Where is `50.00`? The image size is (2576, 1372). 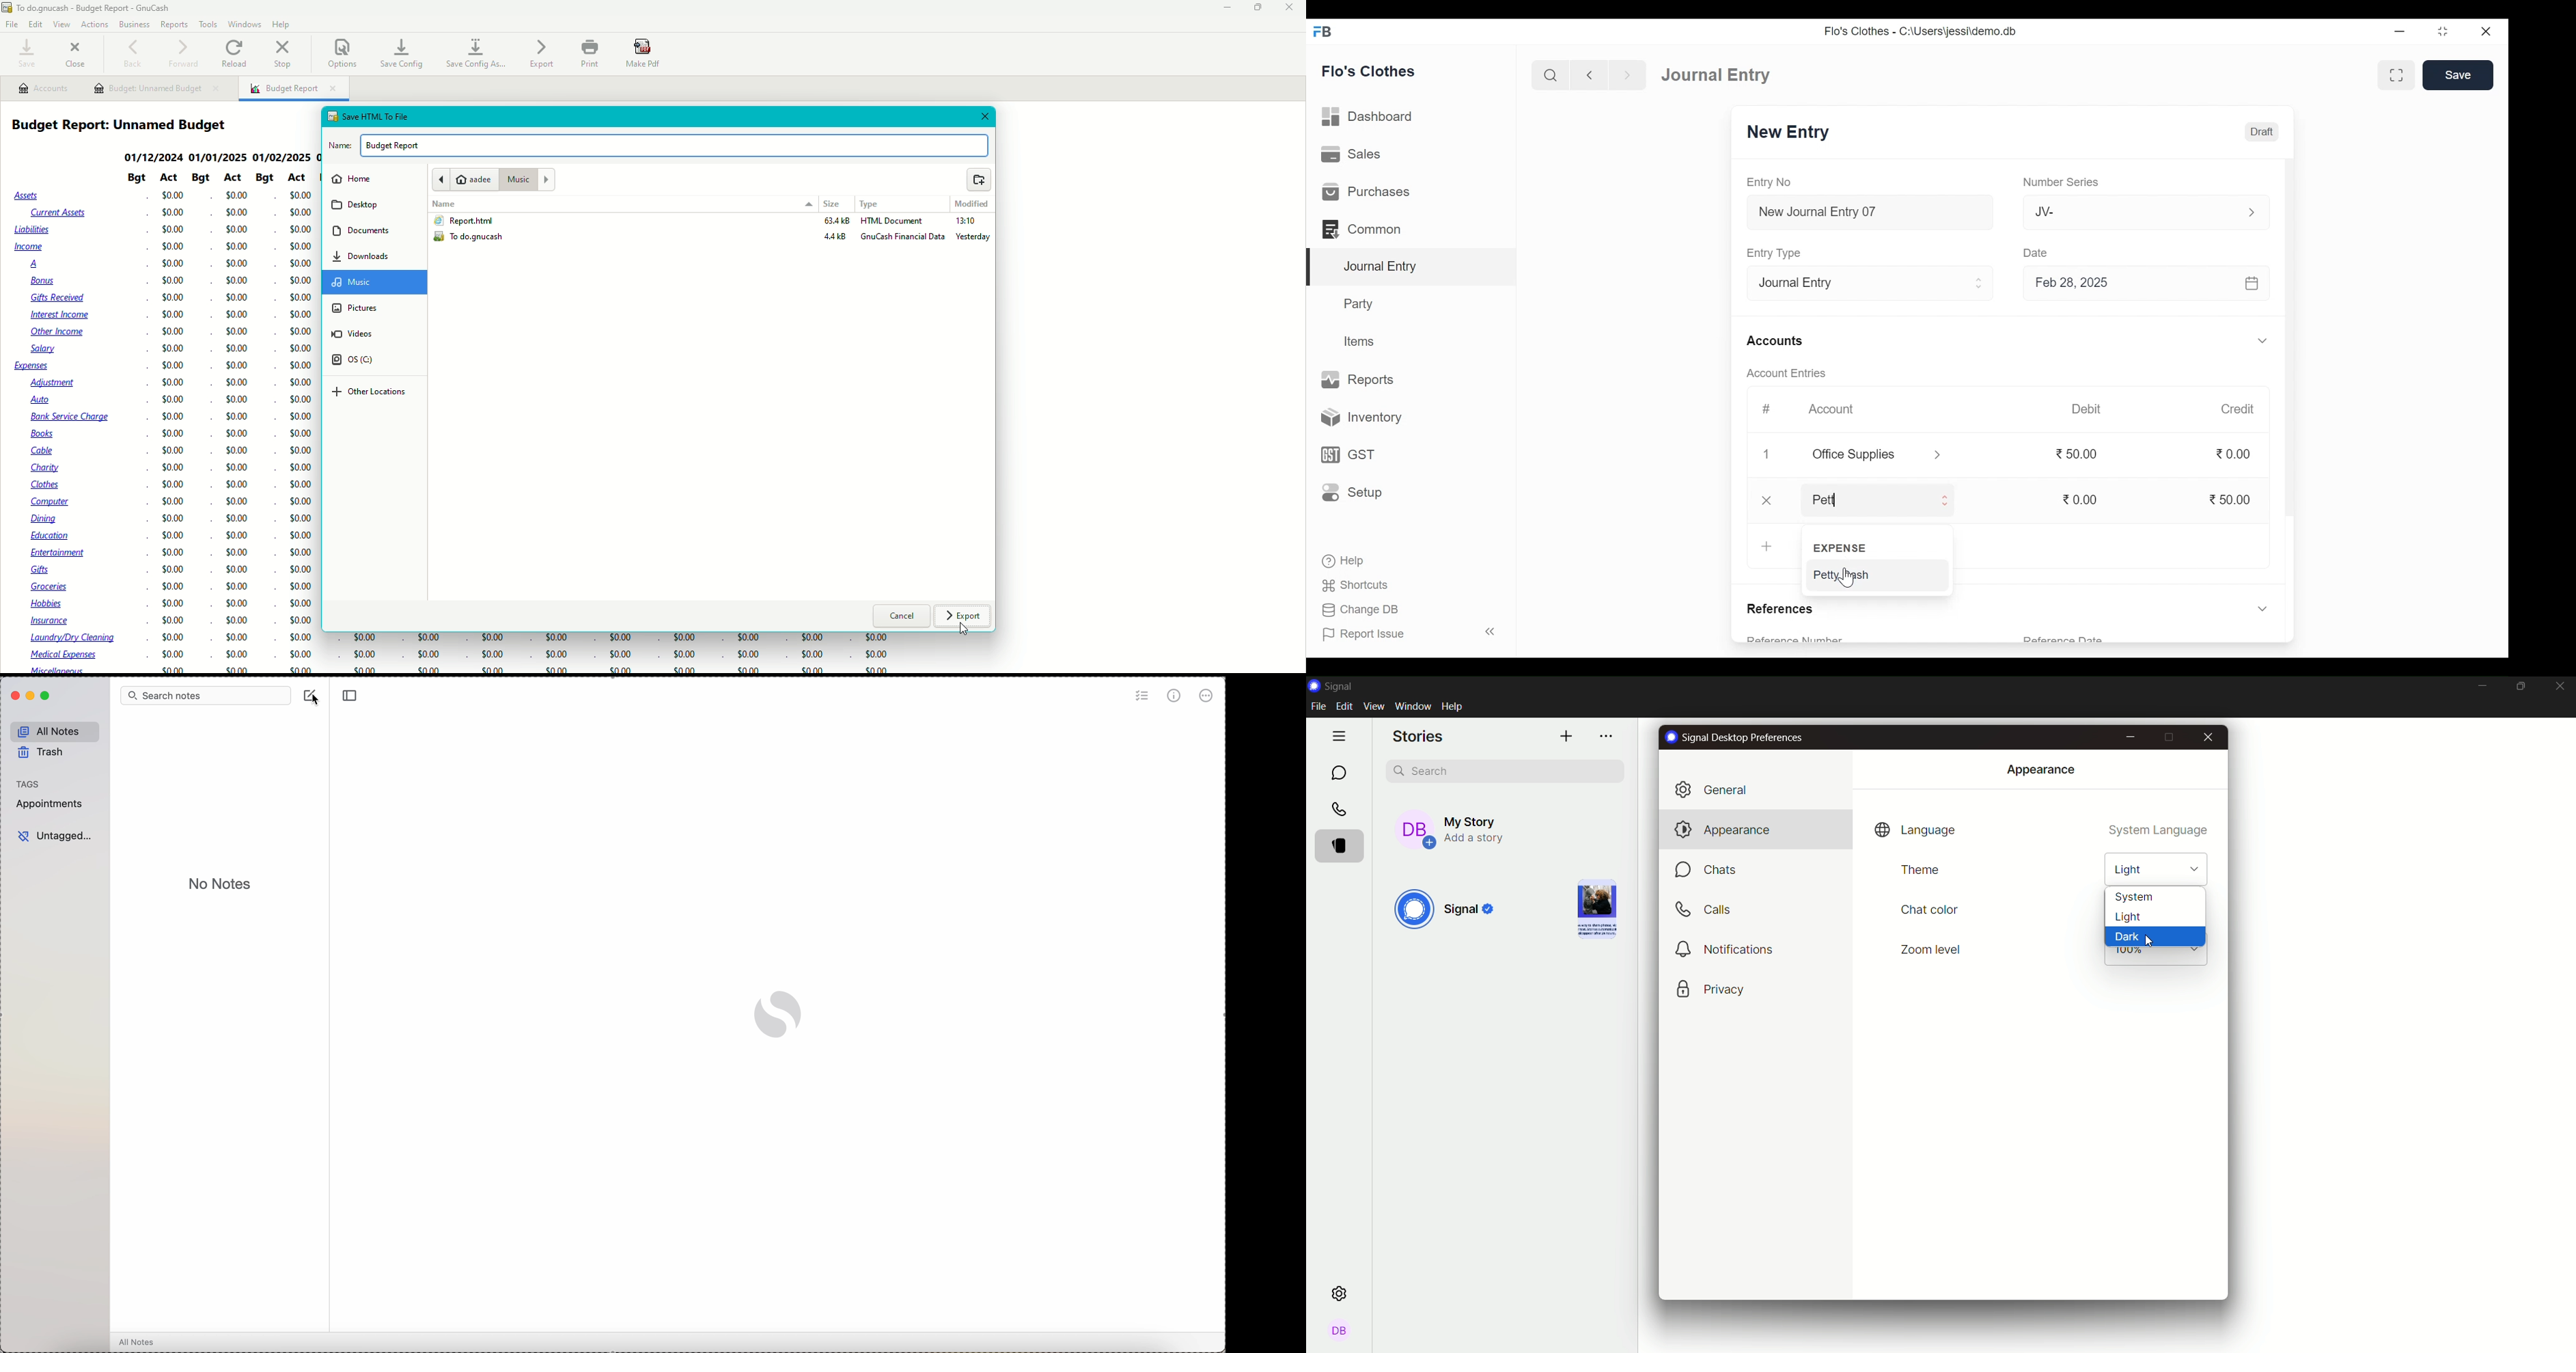
50.00 is located at coordinates (2081, 454).